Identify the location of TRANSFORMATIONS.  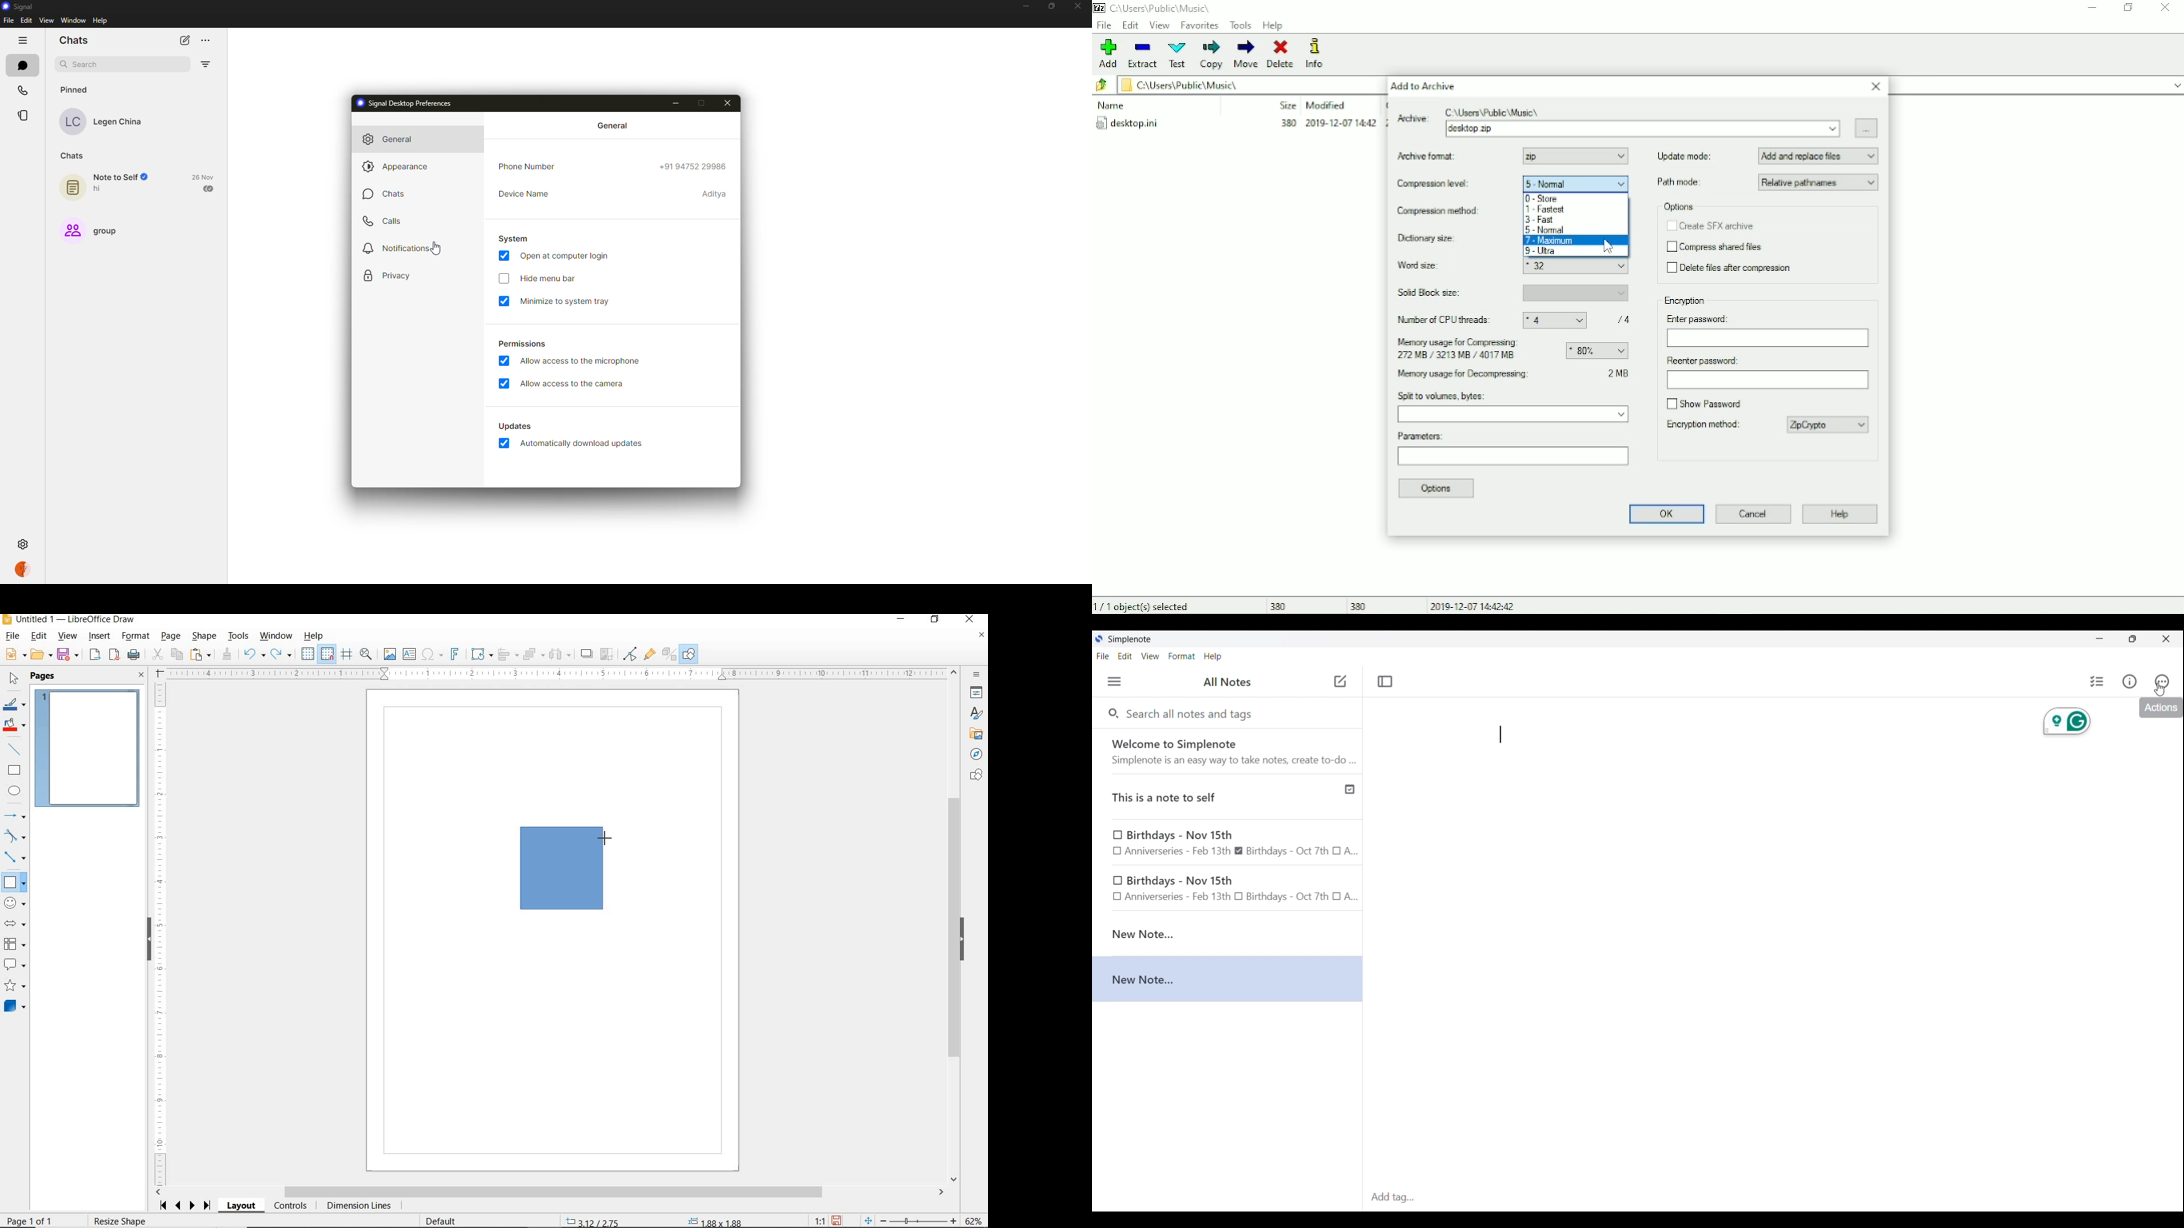
(480, 654).